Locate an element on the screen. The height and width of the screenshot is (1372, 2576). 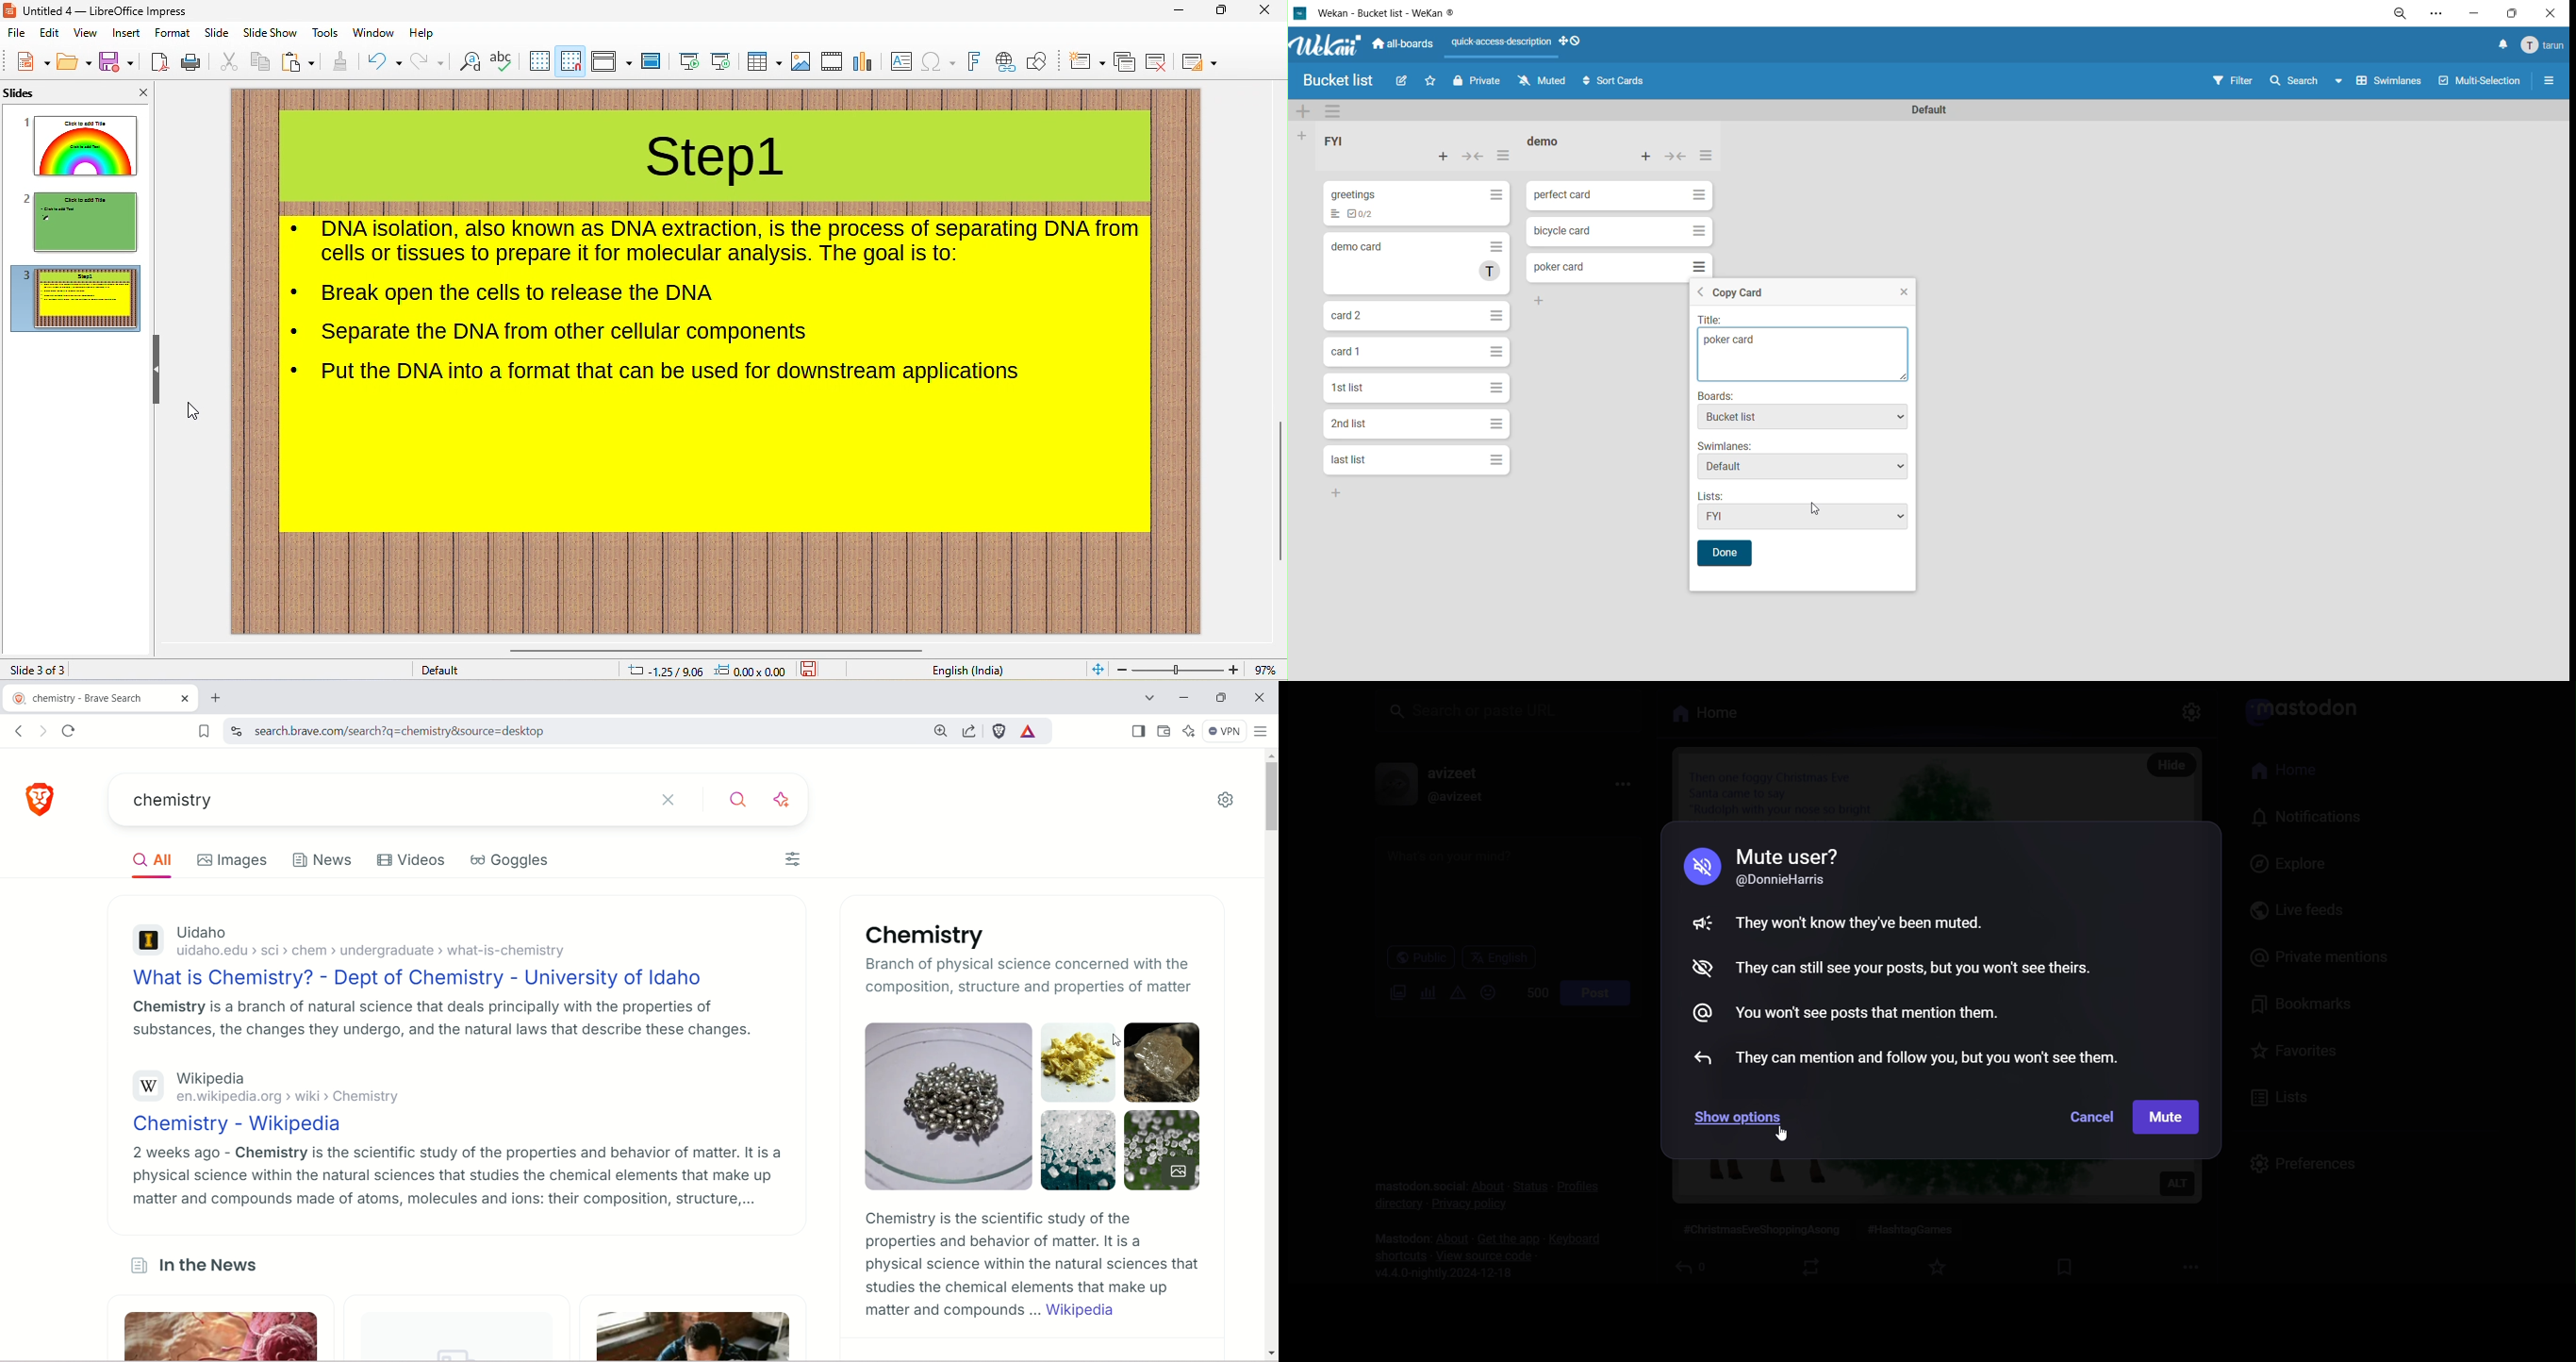
swimlane actions is located at coordinates (1339, 112).